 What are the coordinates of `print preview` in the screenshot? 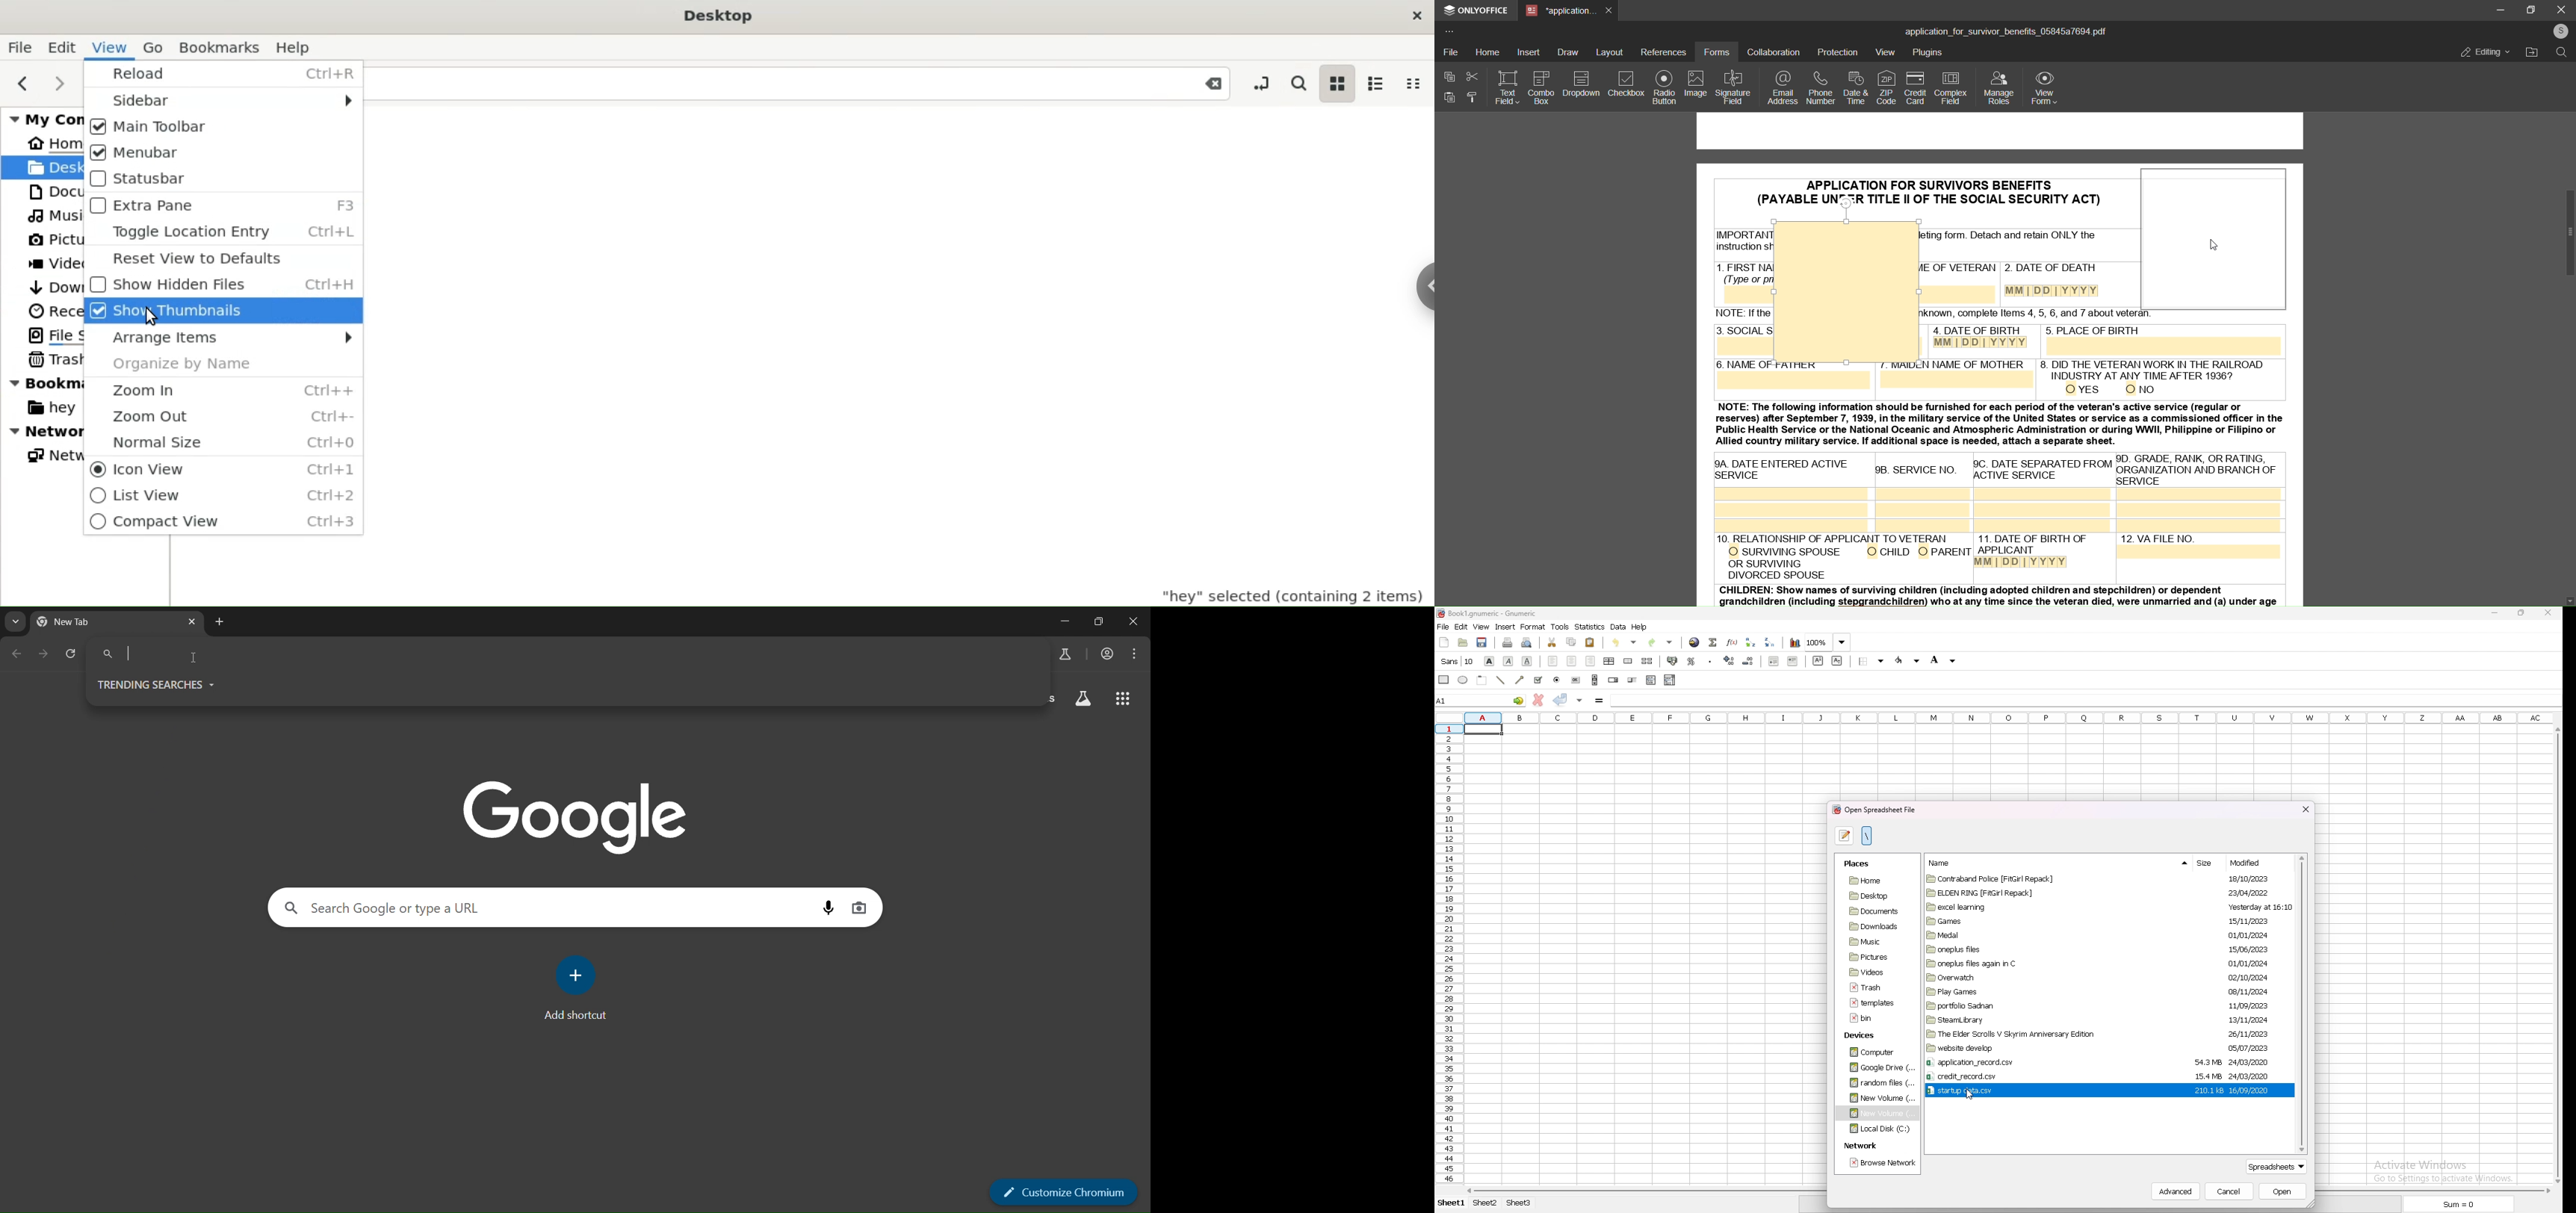 It's located at (1528, 643).